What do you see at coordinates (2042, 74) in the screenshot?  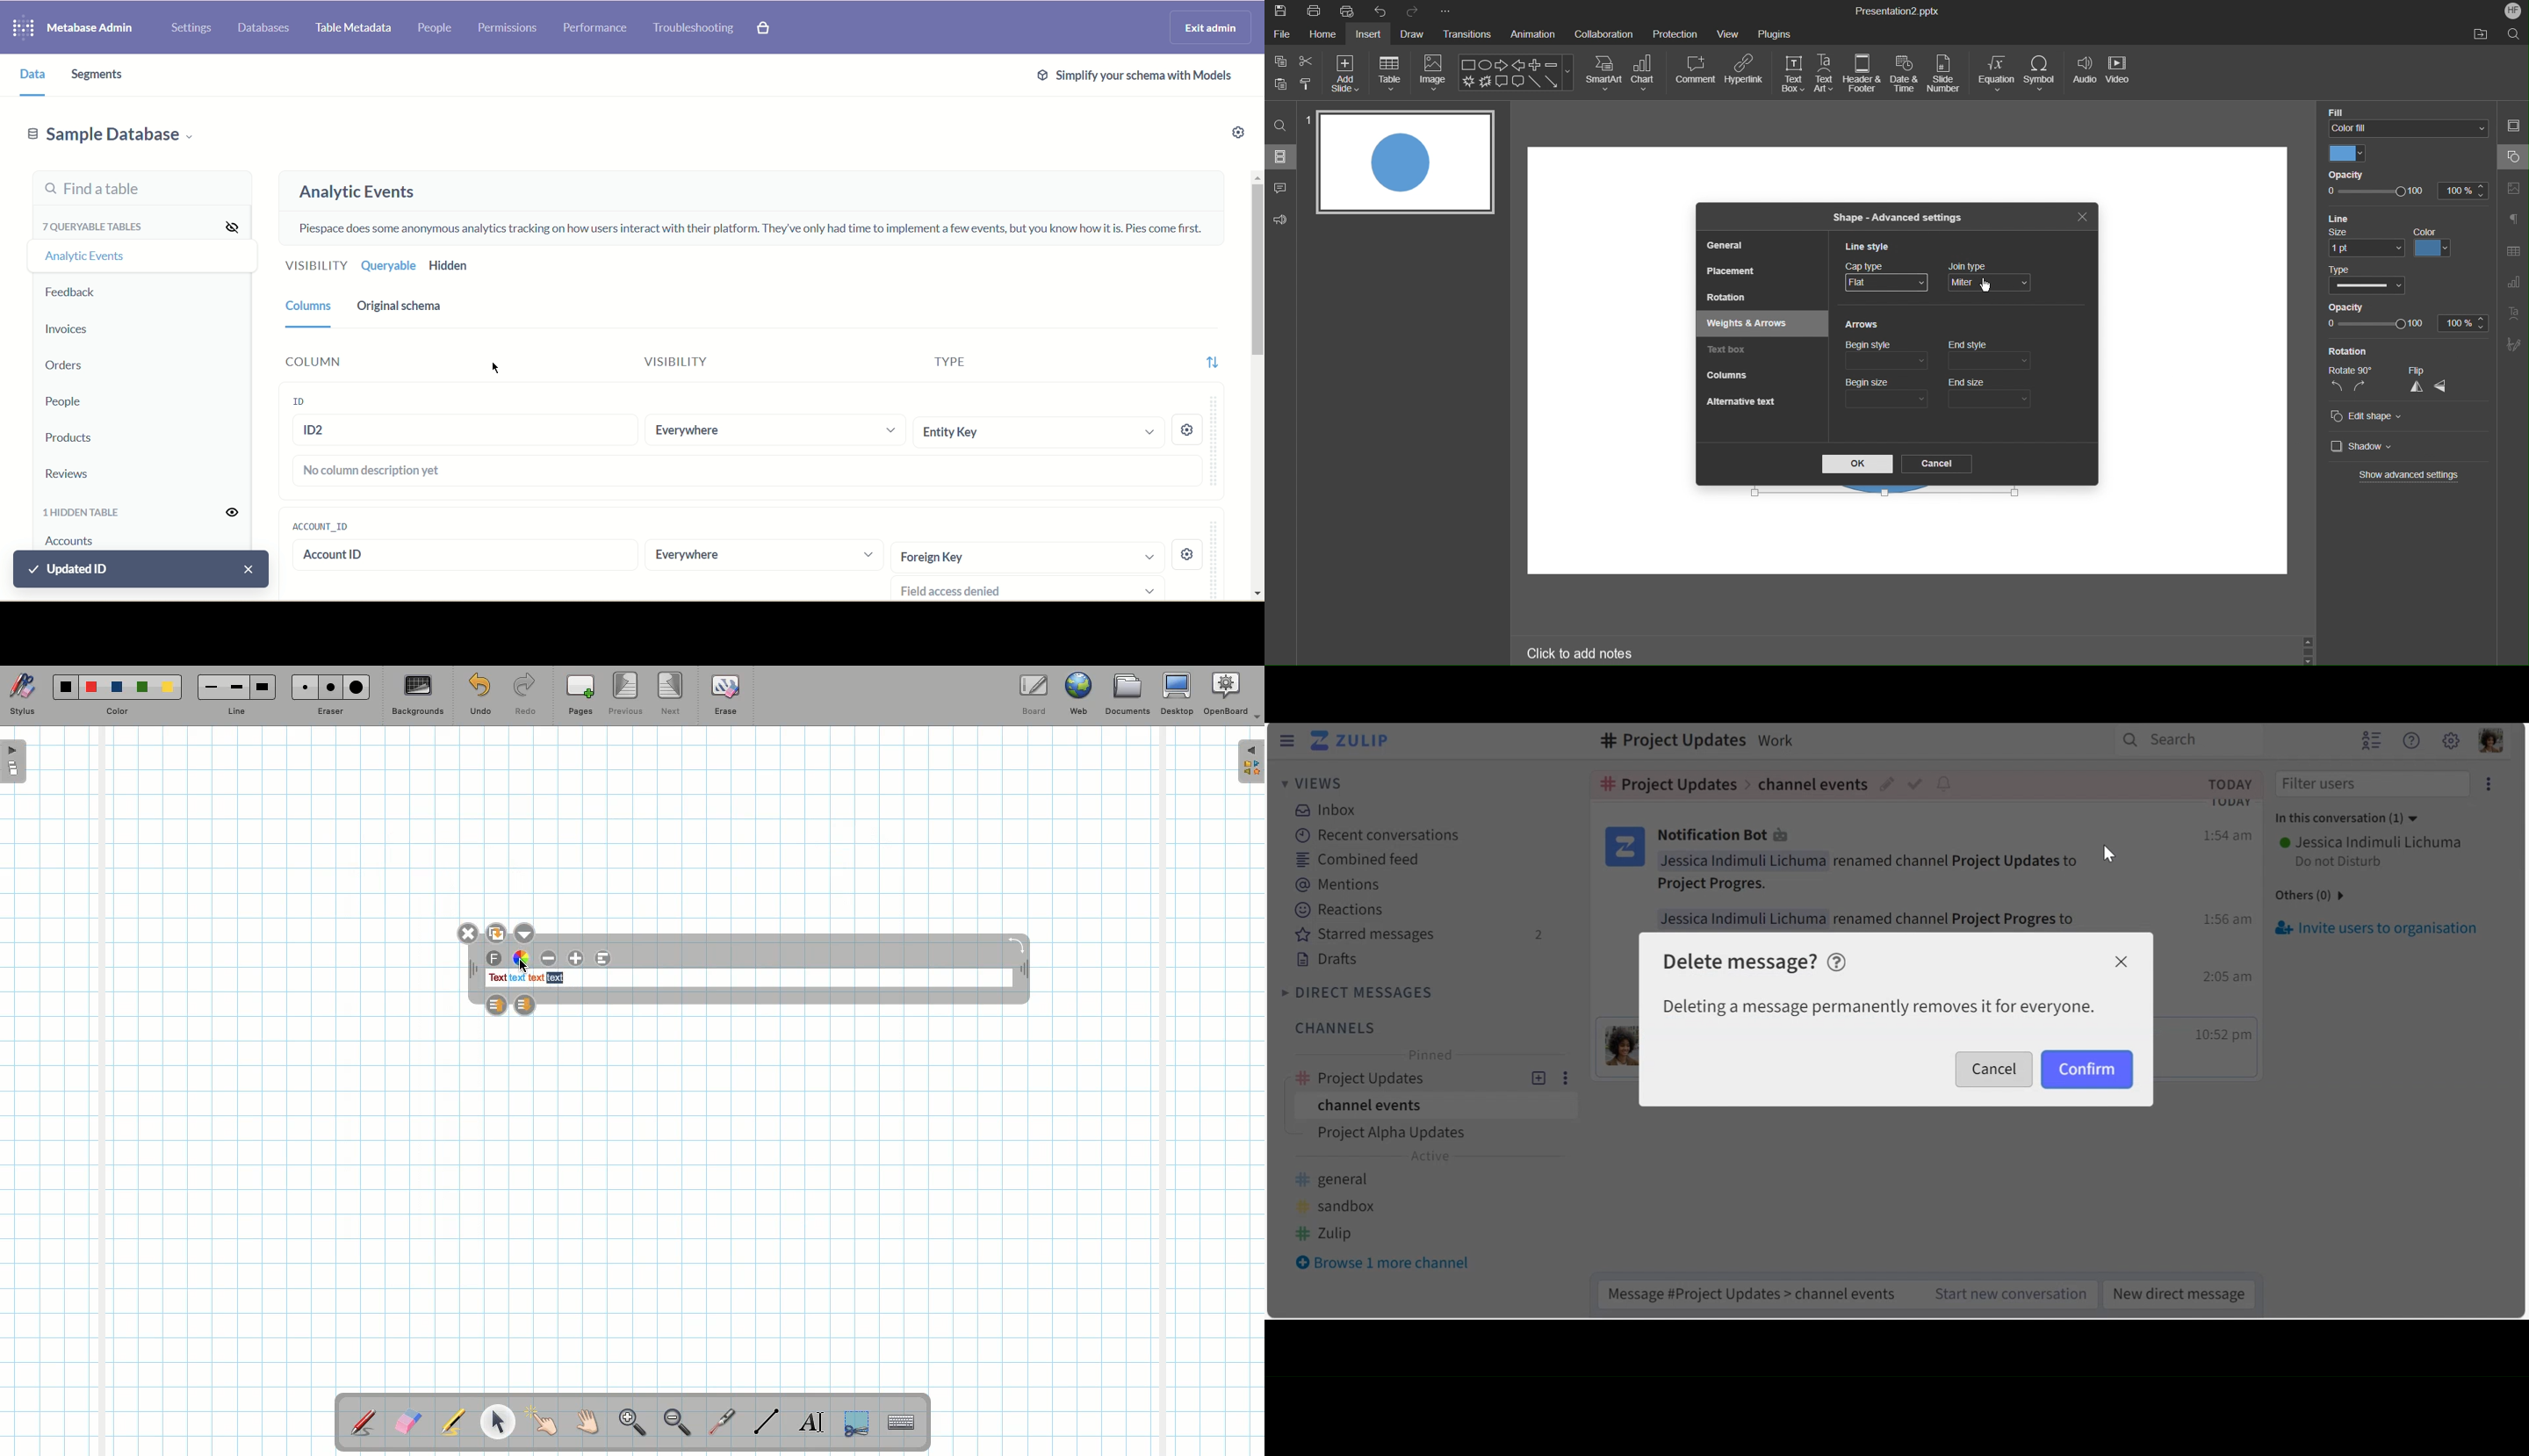 I see `Symbol` at bounding box center [2042, 74].